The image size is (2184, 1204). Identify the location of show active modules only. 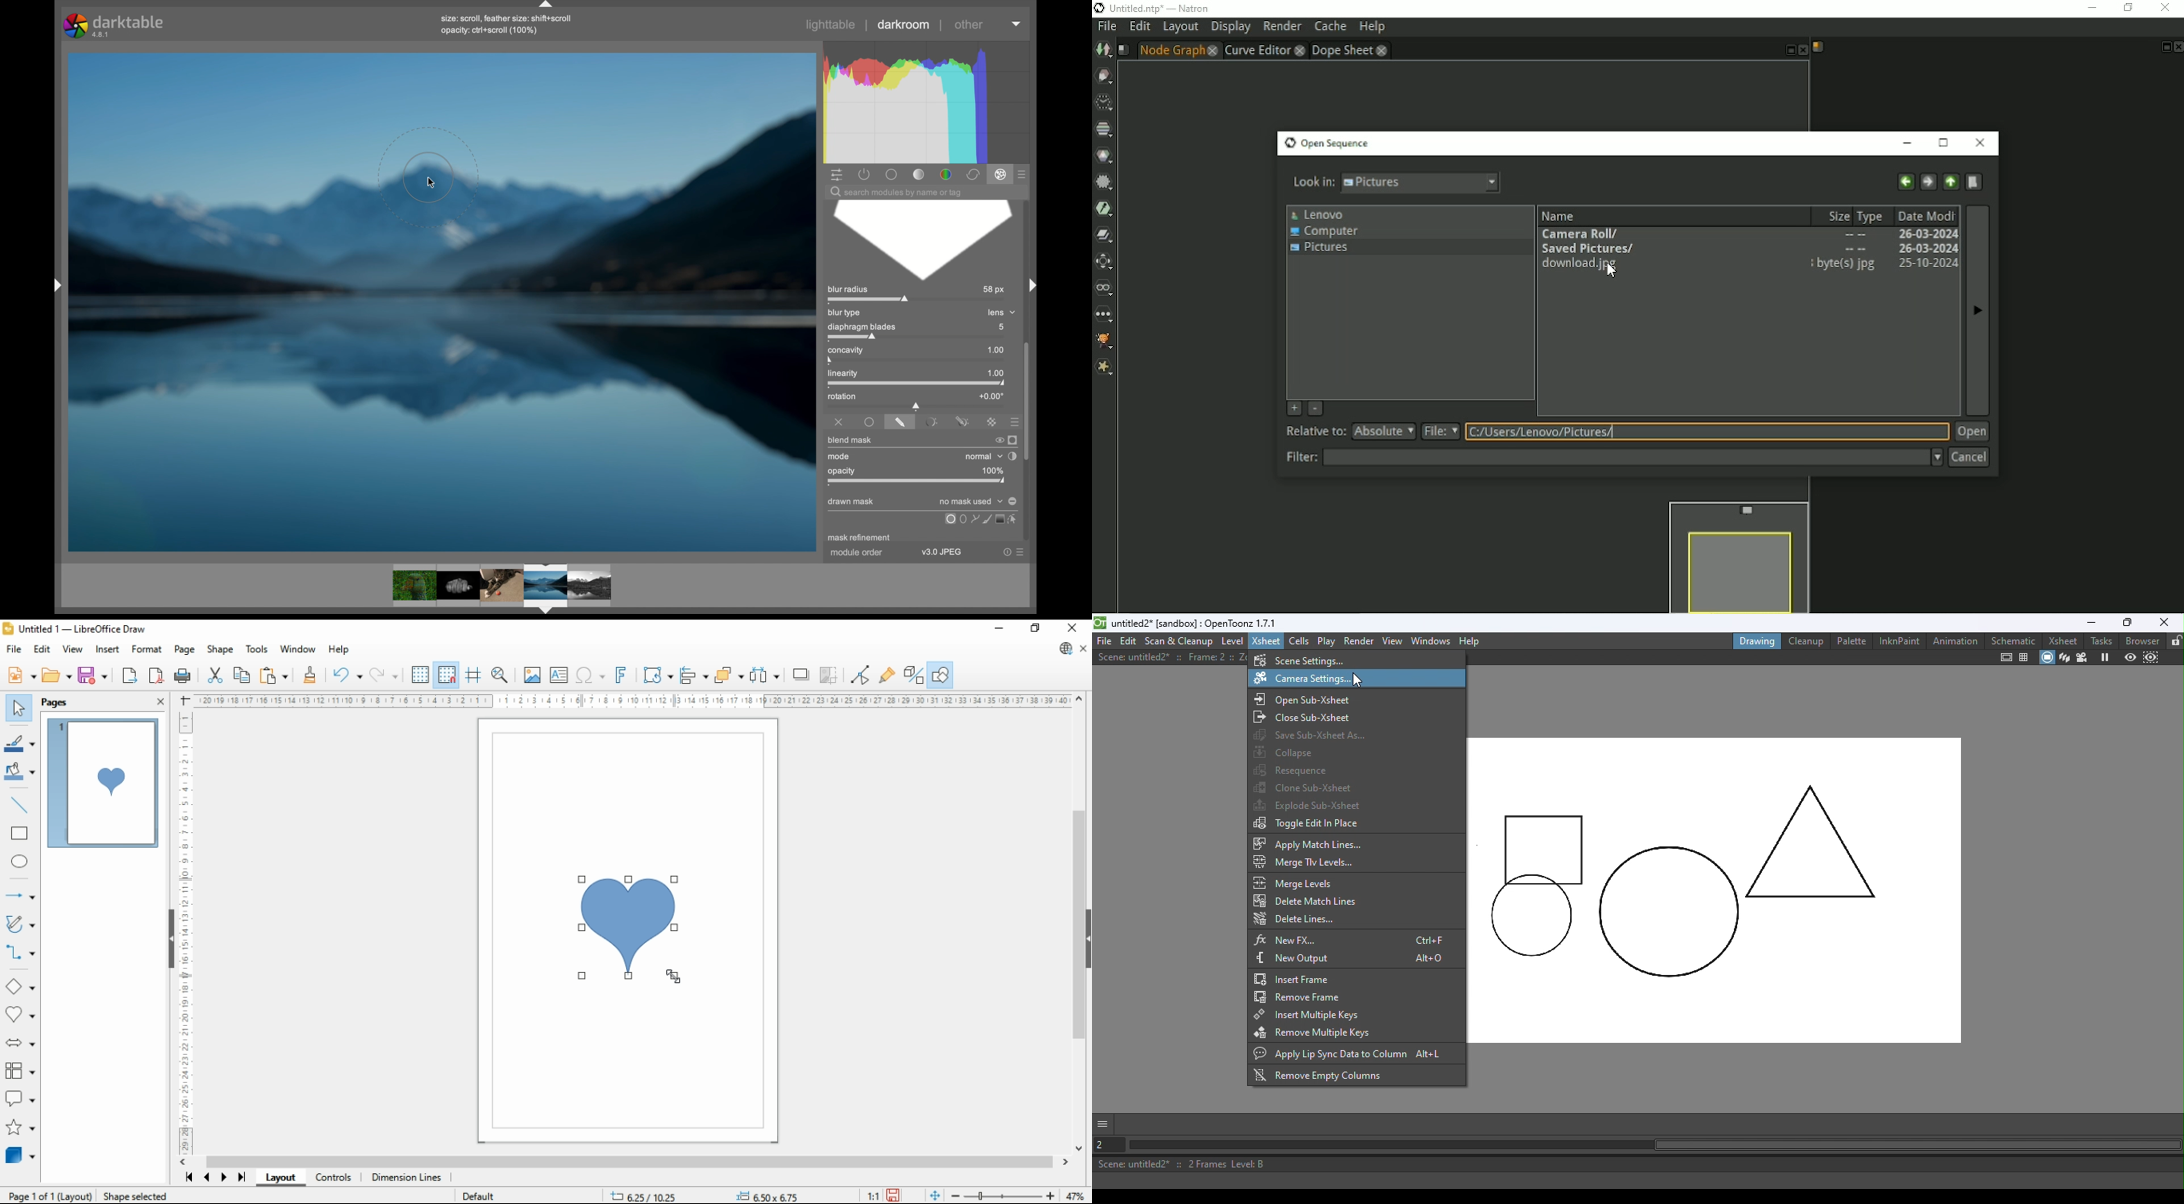
(864, 174).